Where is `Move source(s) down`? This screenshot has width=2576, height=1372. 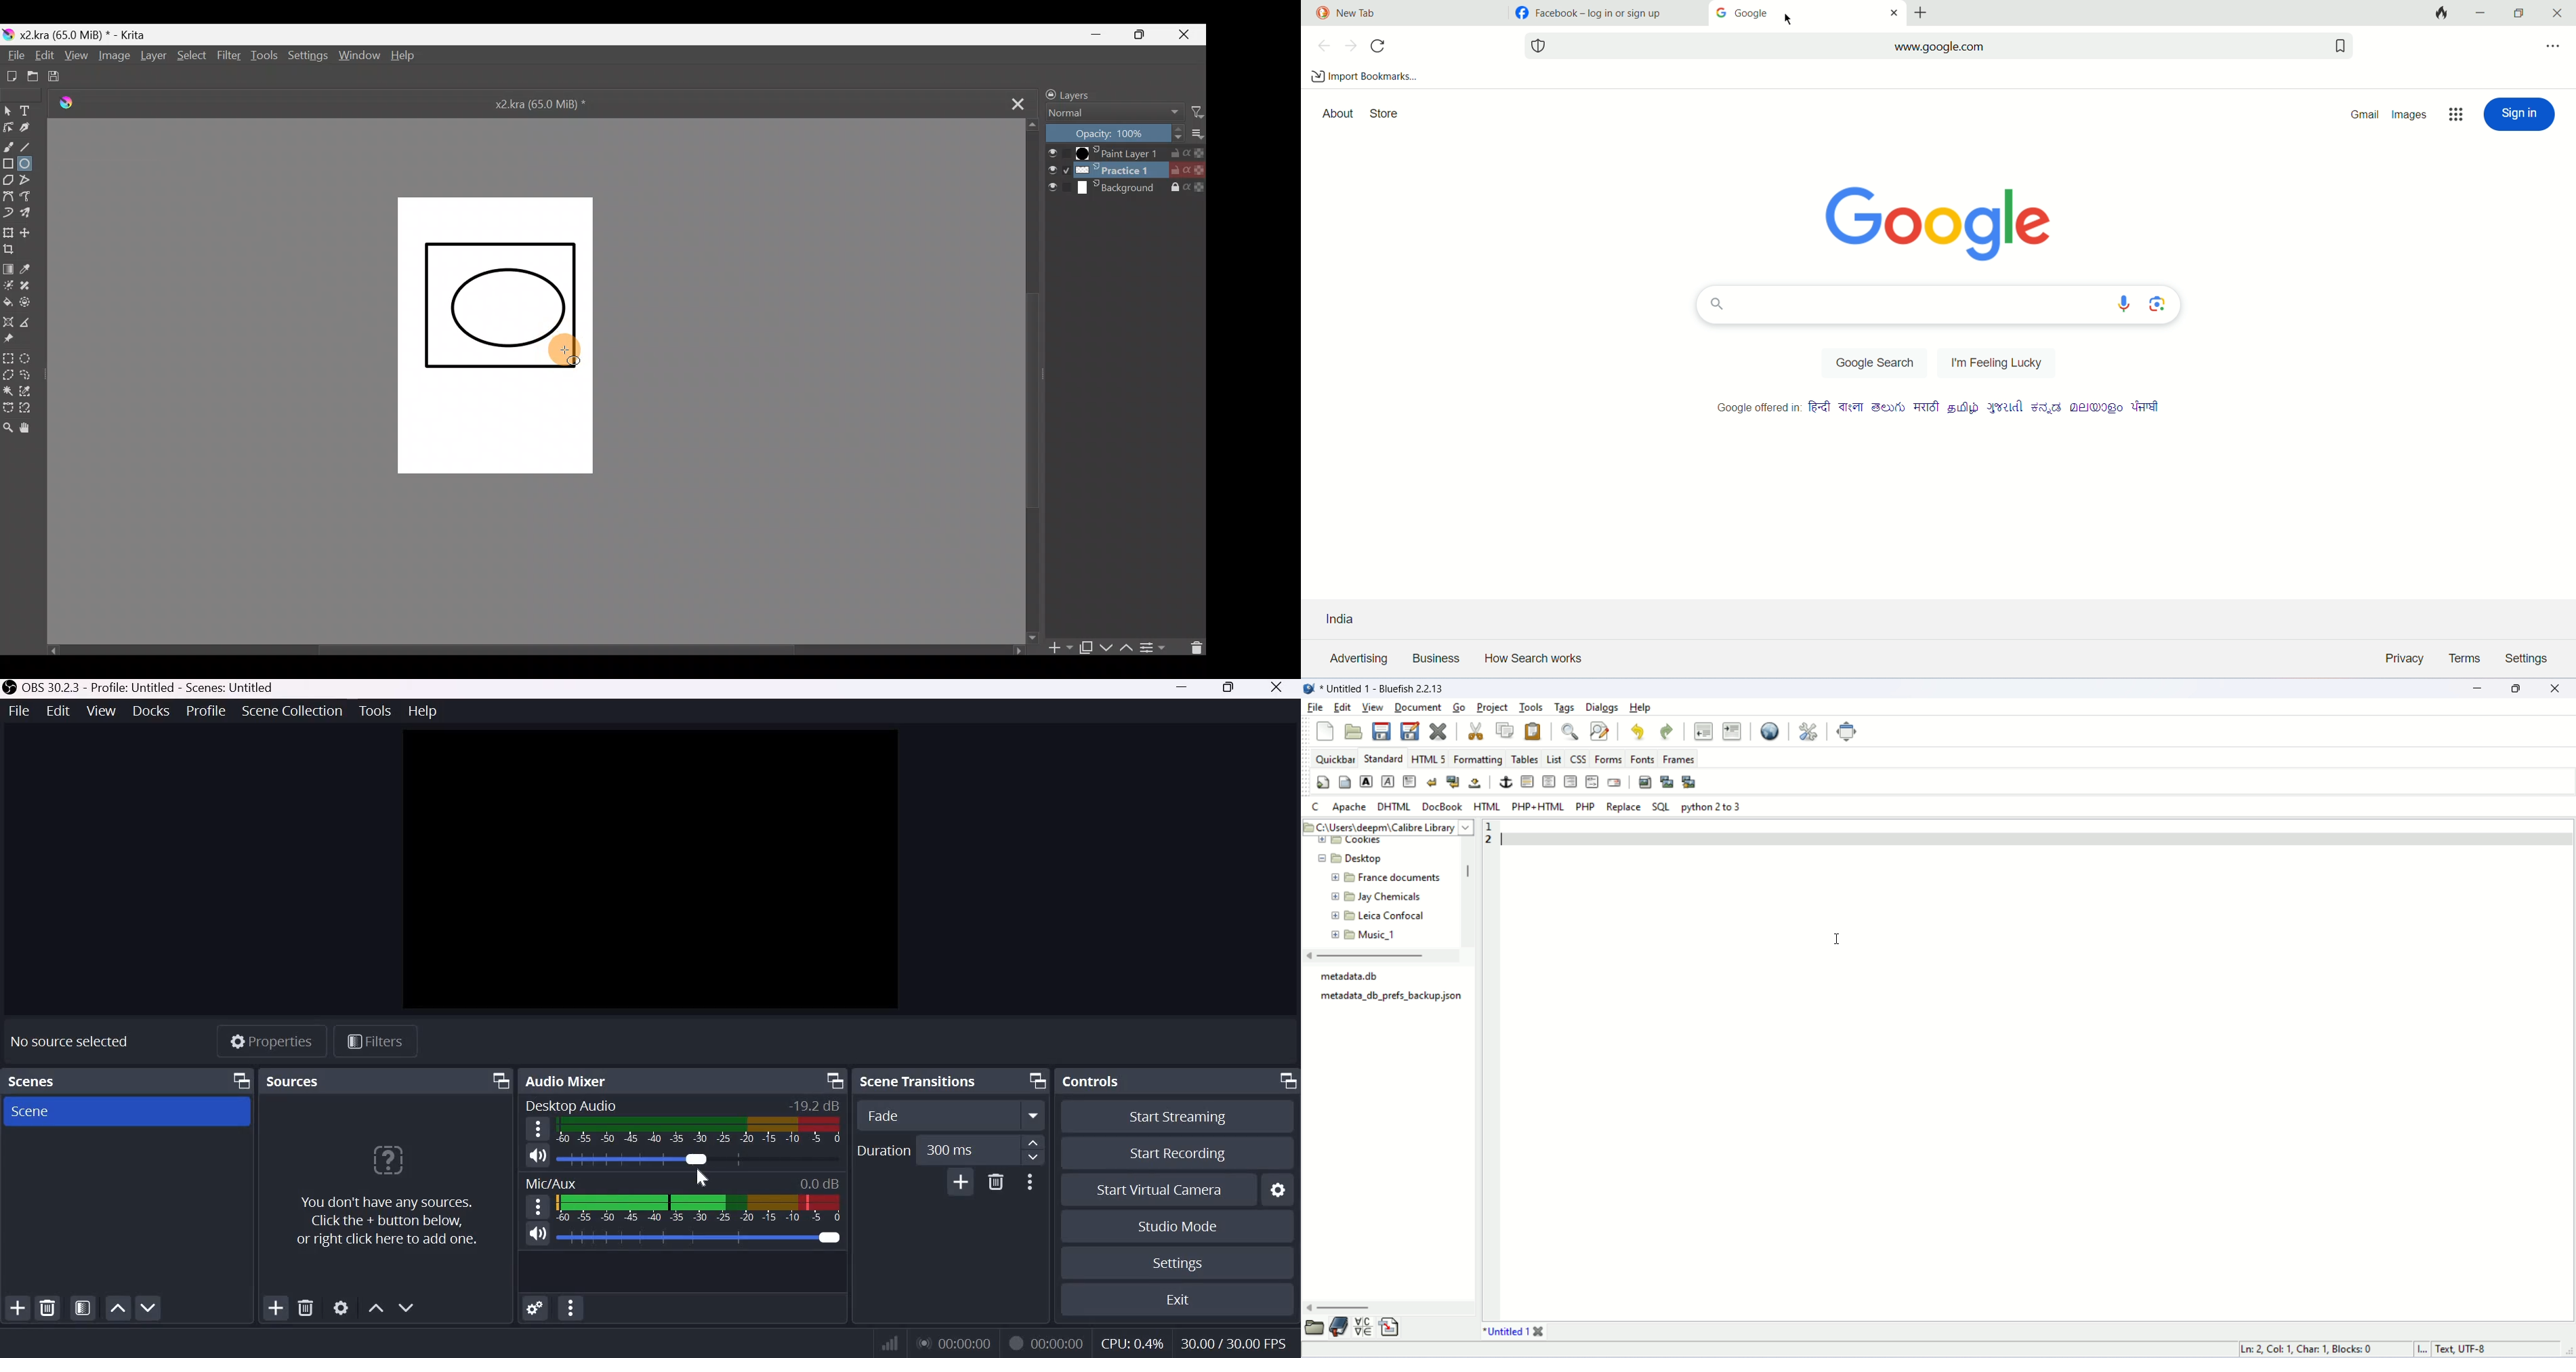 Move source(s) down is located at coordinates (407, 1306).